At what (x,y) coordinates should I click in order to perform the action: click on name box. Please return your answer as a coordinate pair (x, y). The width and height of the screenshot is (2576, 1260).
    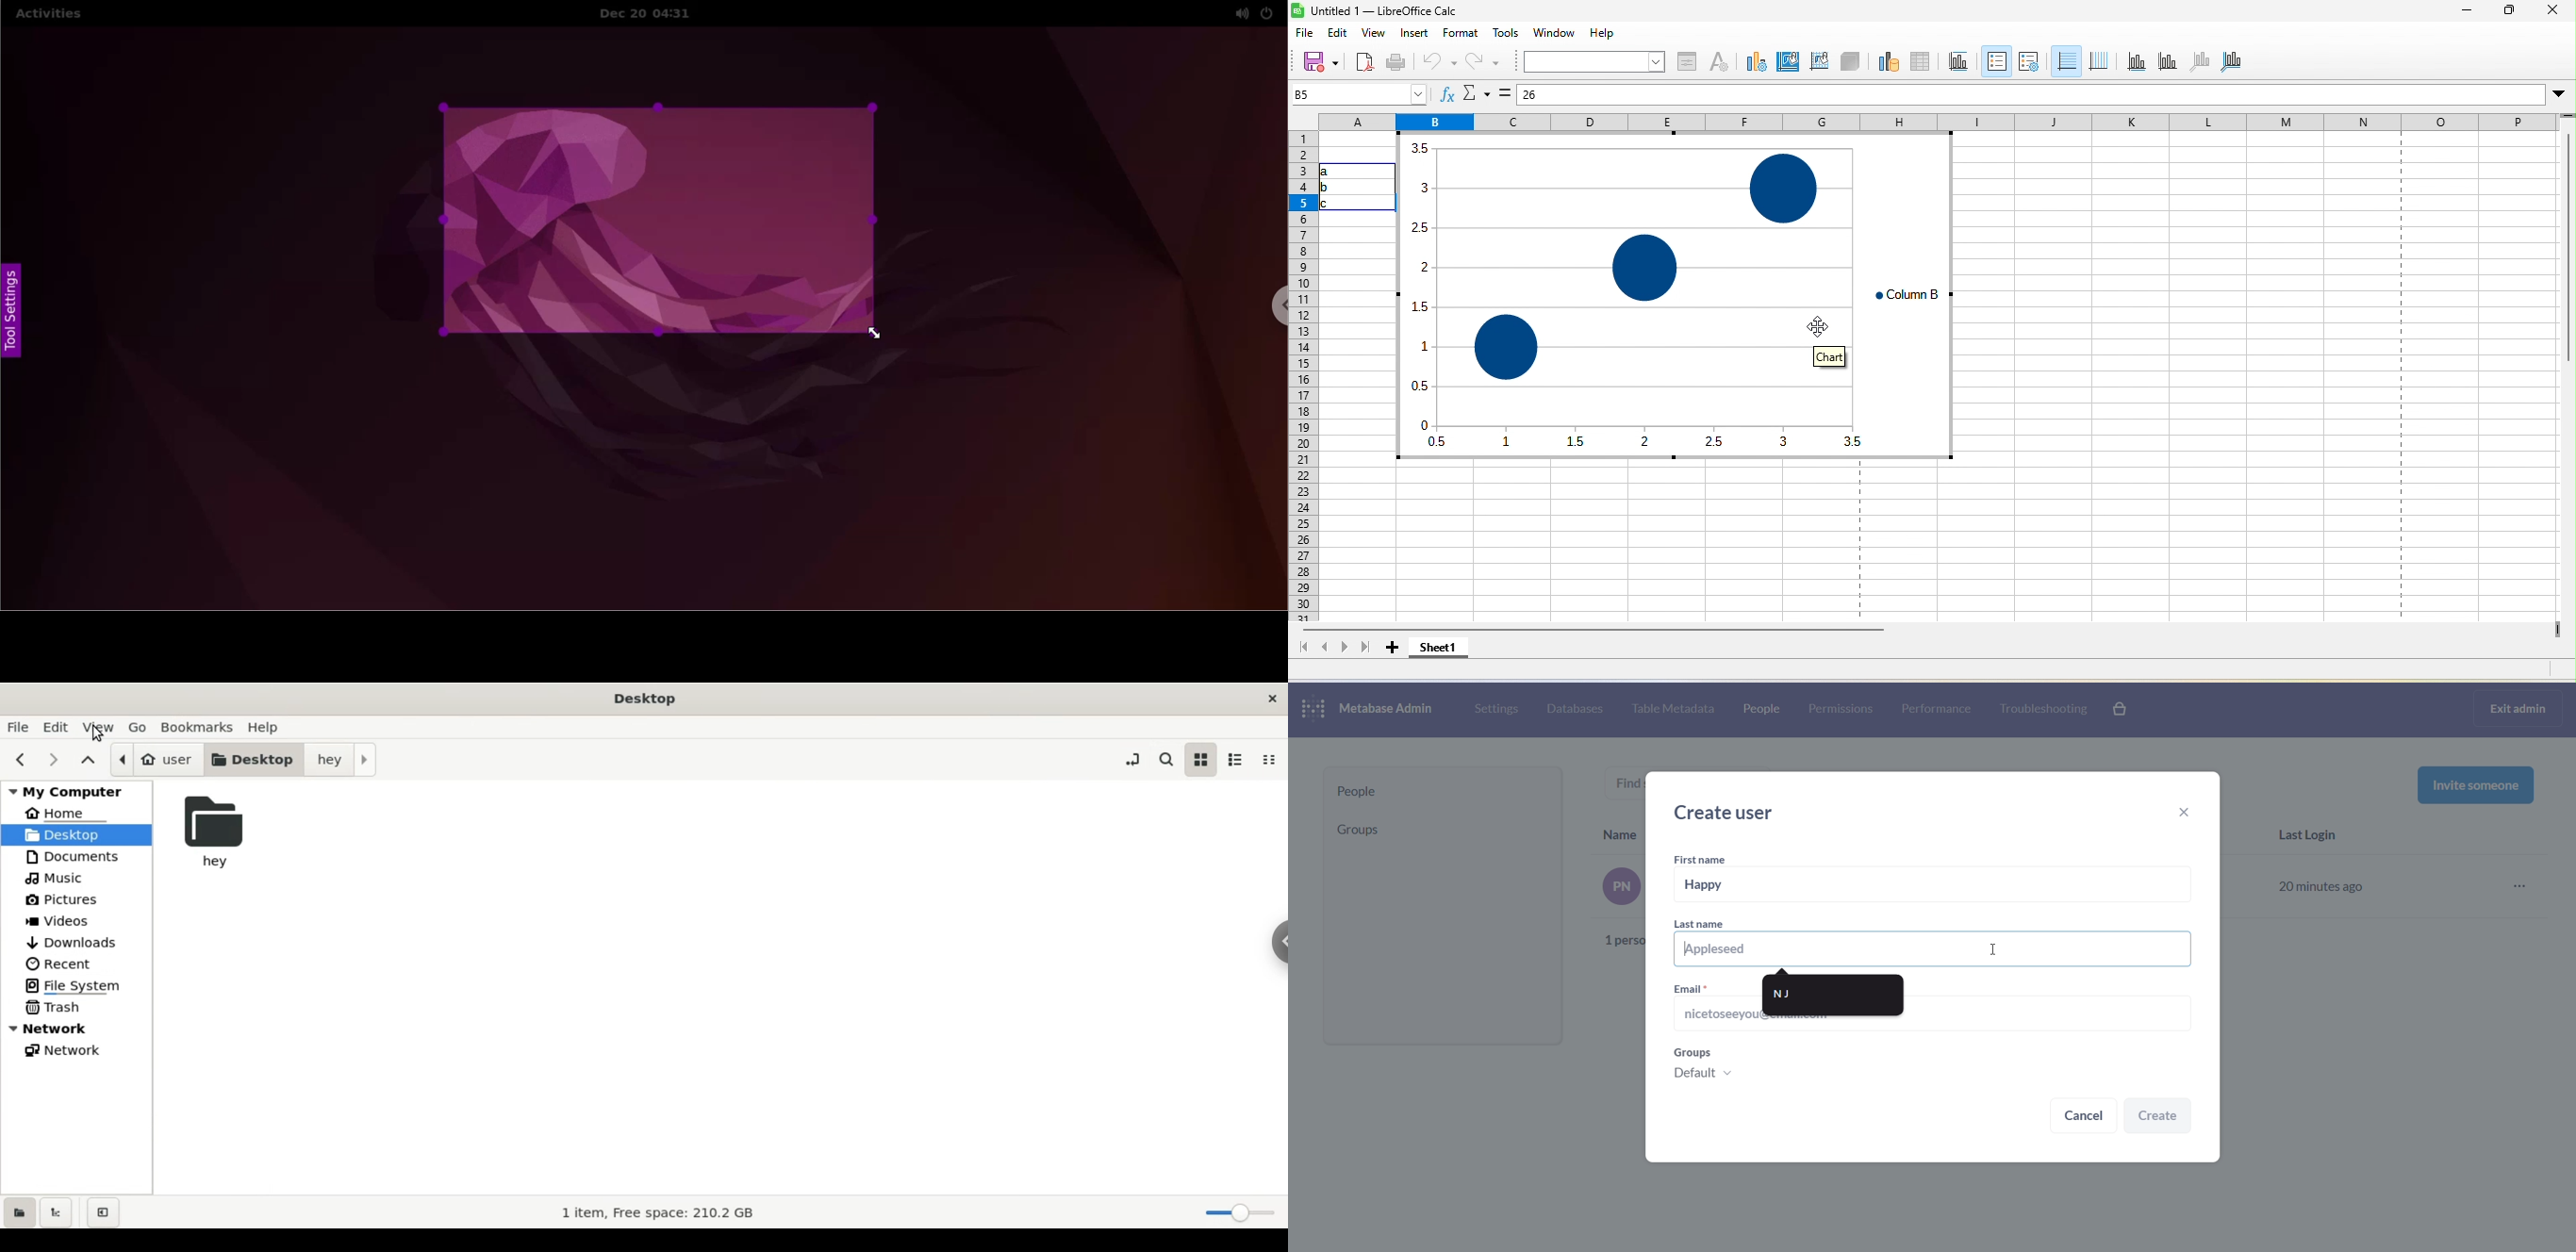
    Looking at the image, I should click on (1356, 93).